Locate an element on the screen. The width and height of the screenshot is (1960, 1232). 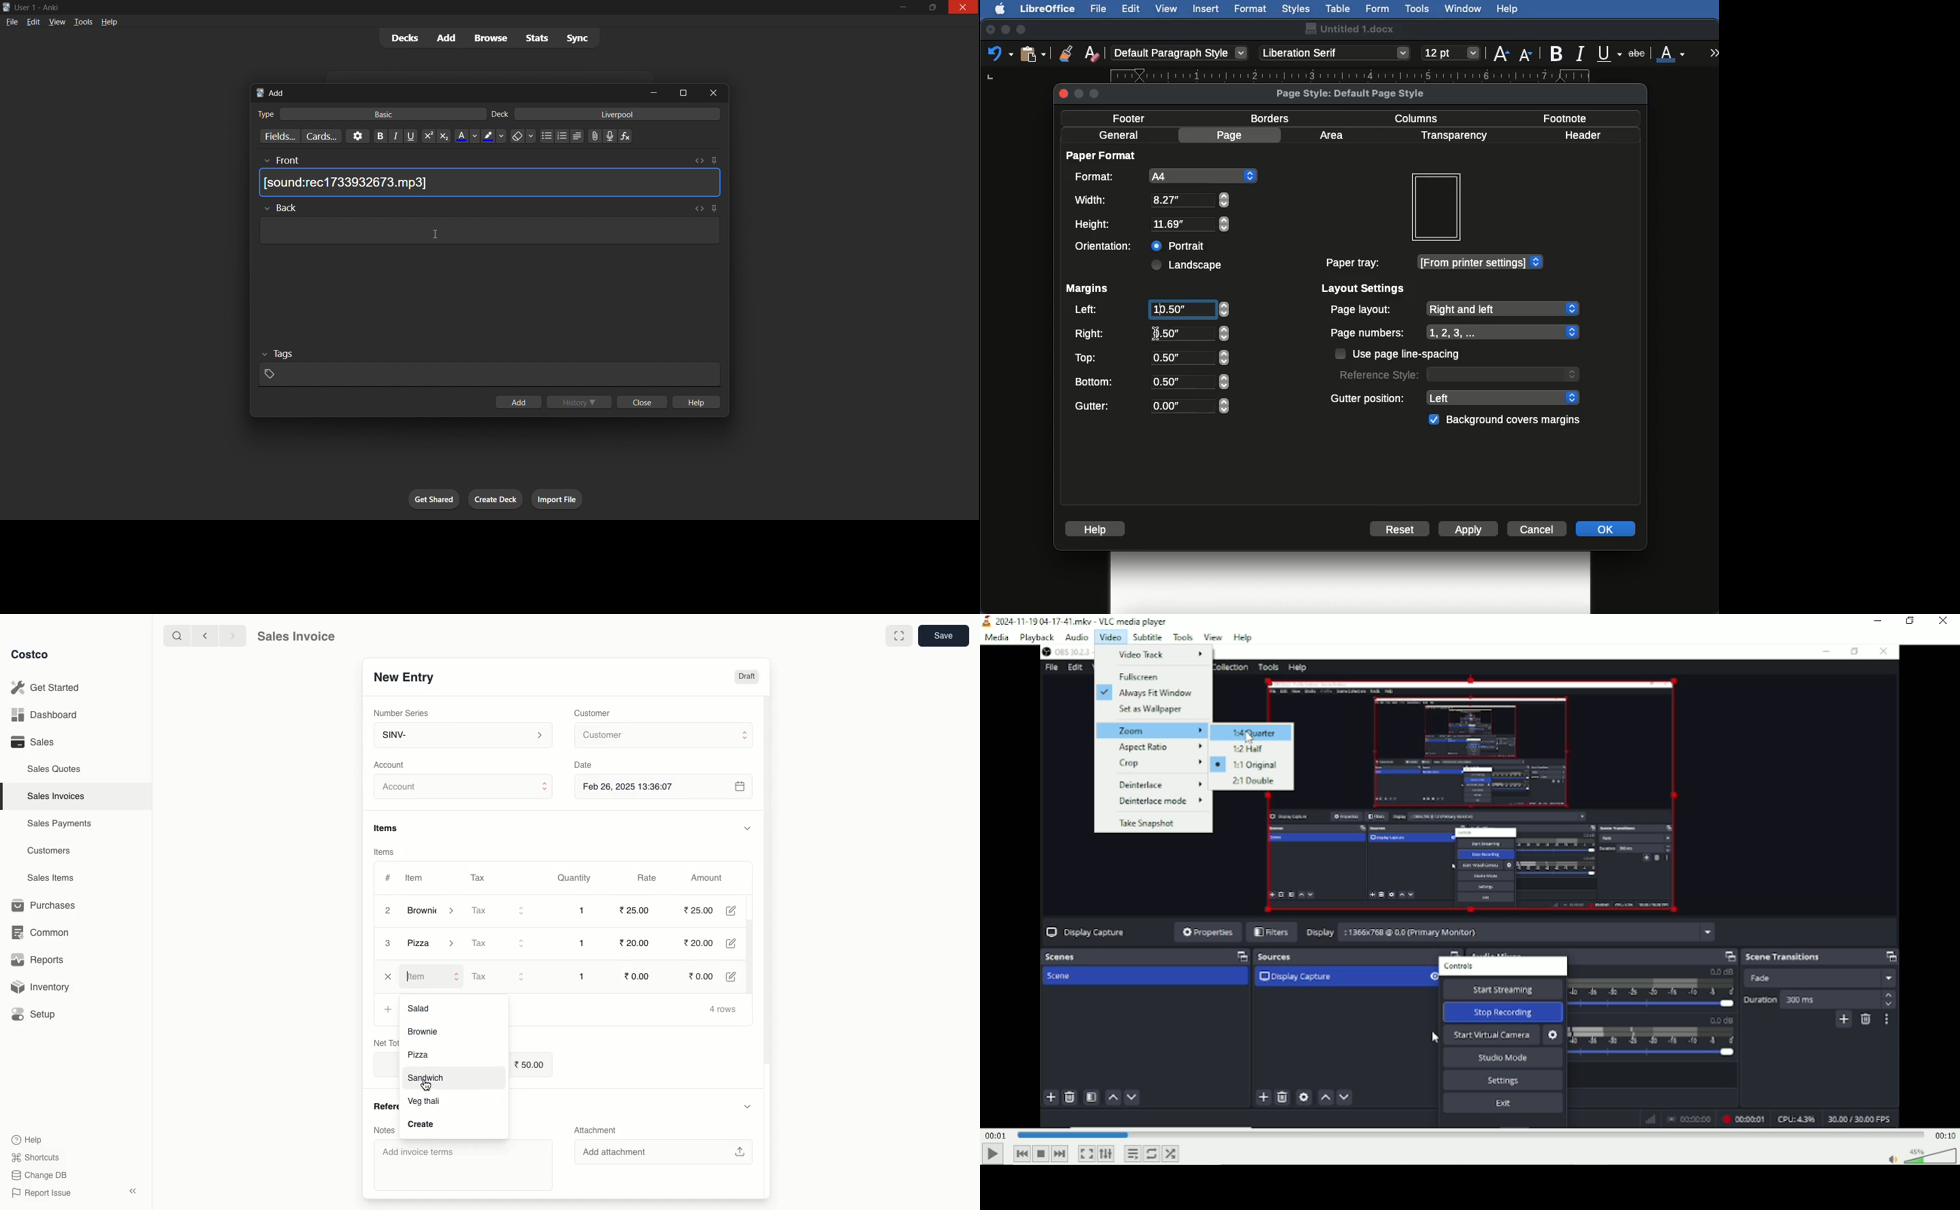
1 is located at coordinates (585, 943).